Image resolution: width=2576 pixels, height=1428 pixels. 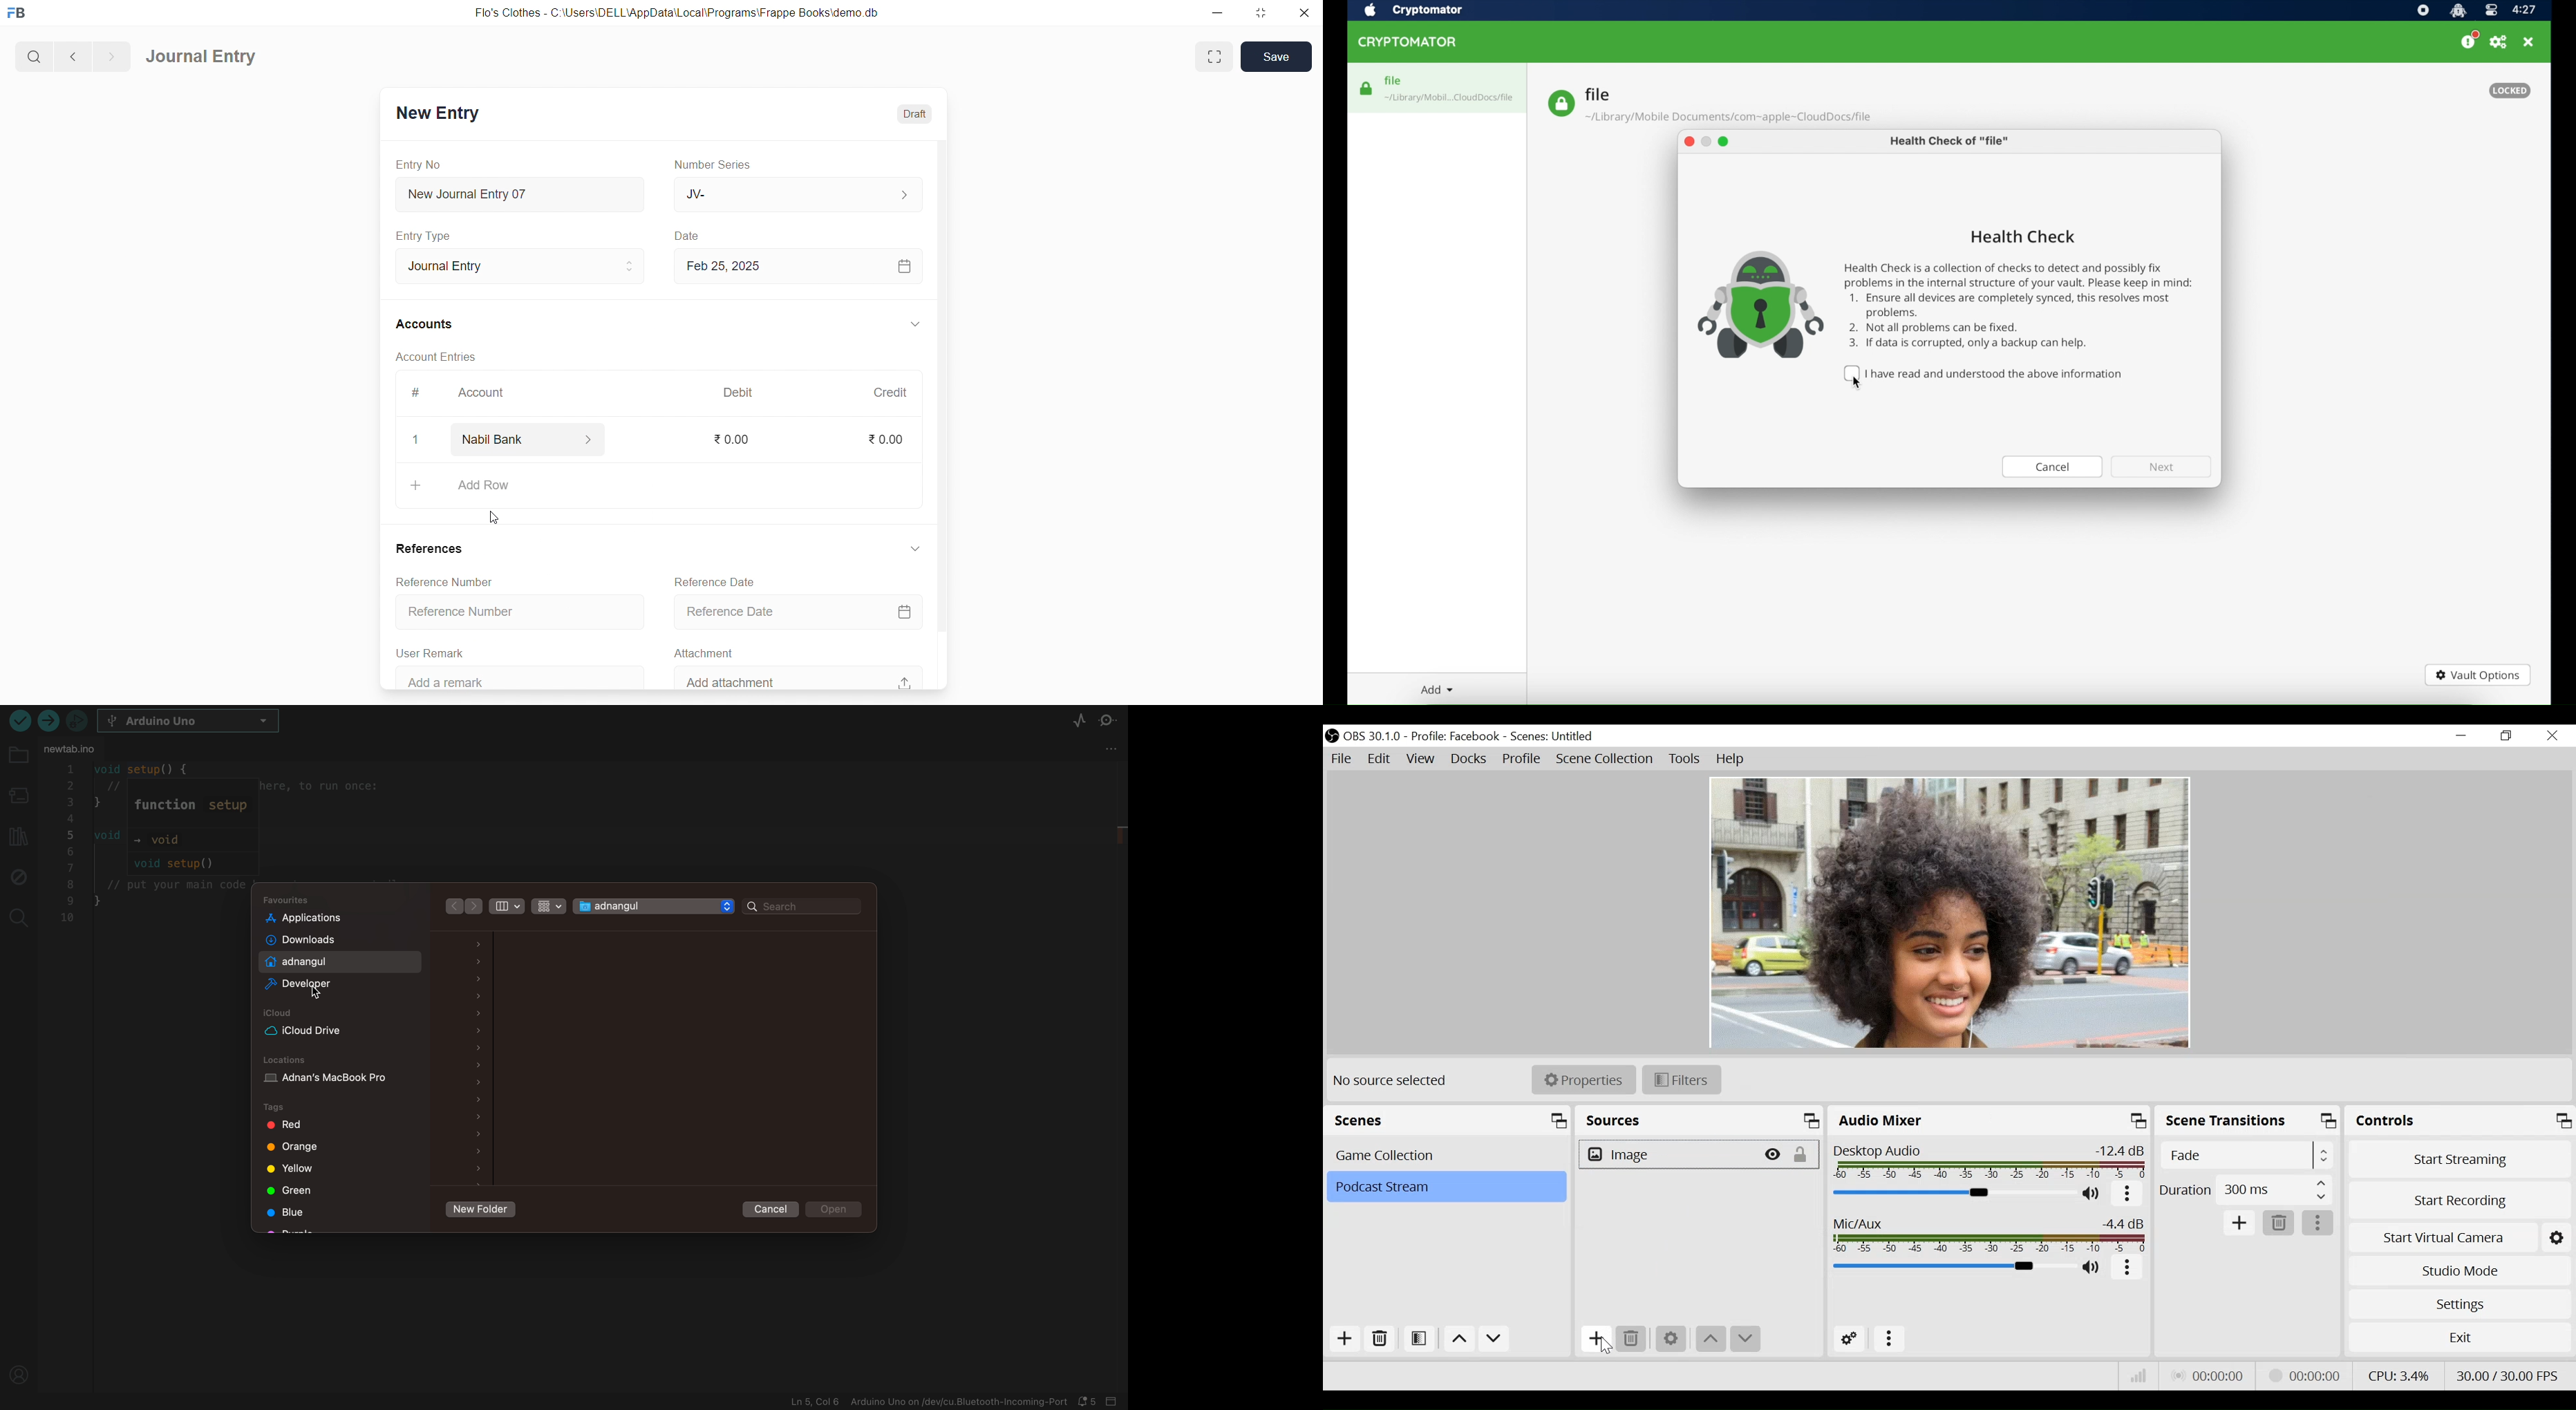 I want to click on preferences, so click(x=2499, y=42).